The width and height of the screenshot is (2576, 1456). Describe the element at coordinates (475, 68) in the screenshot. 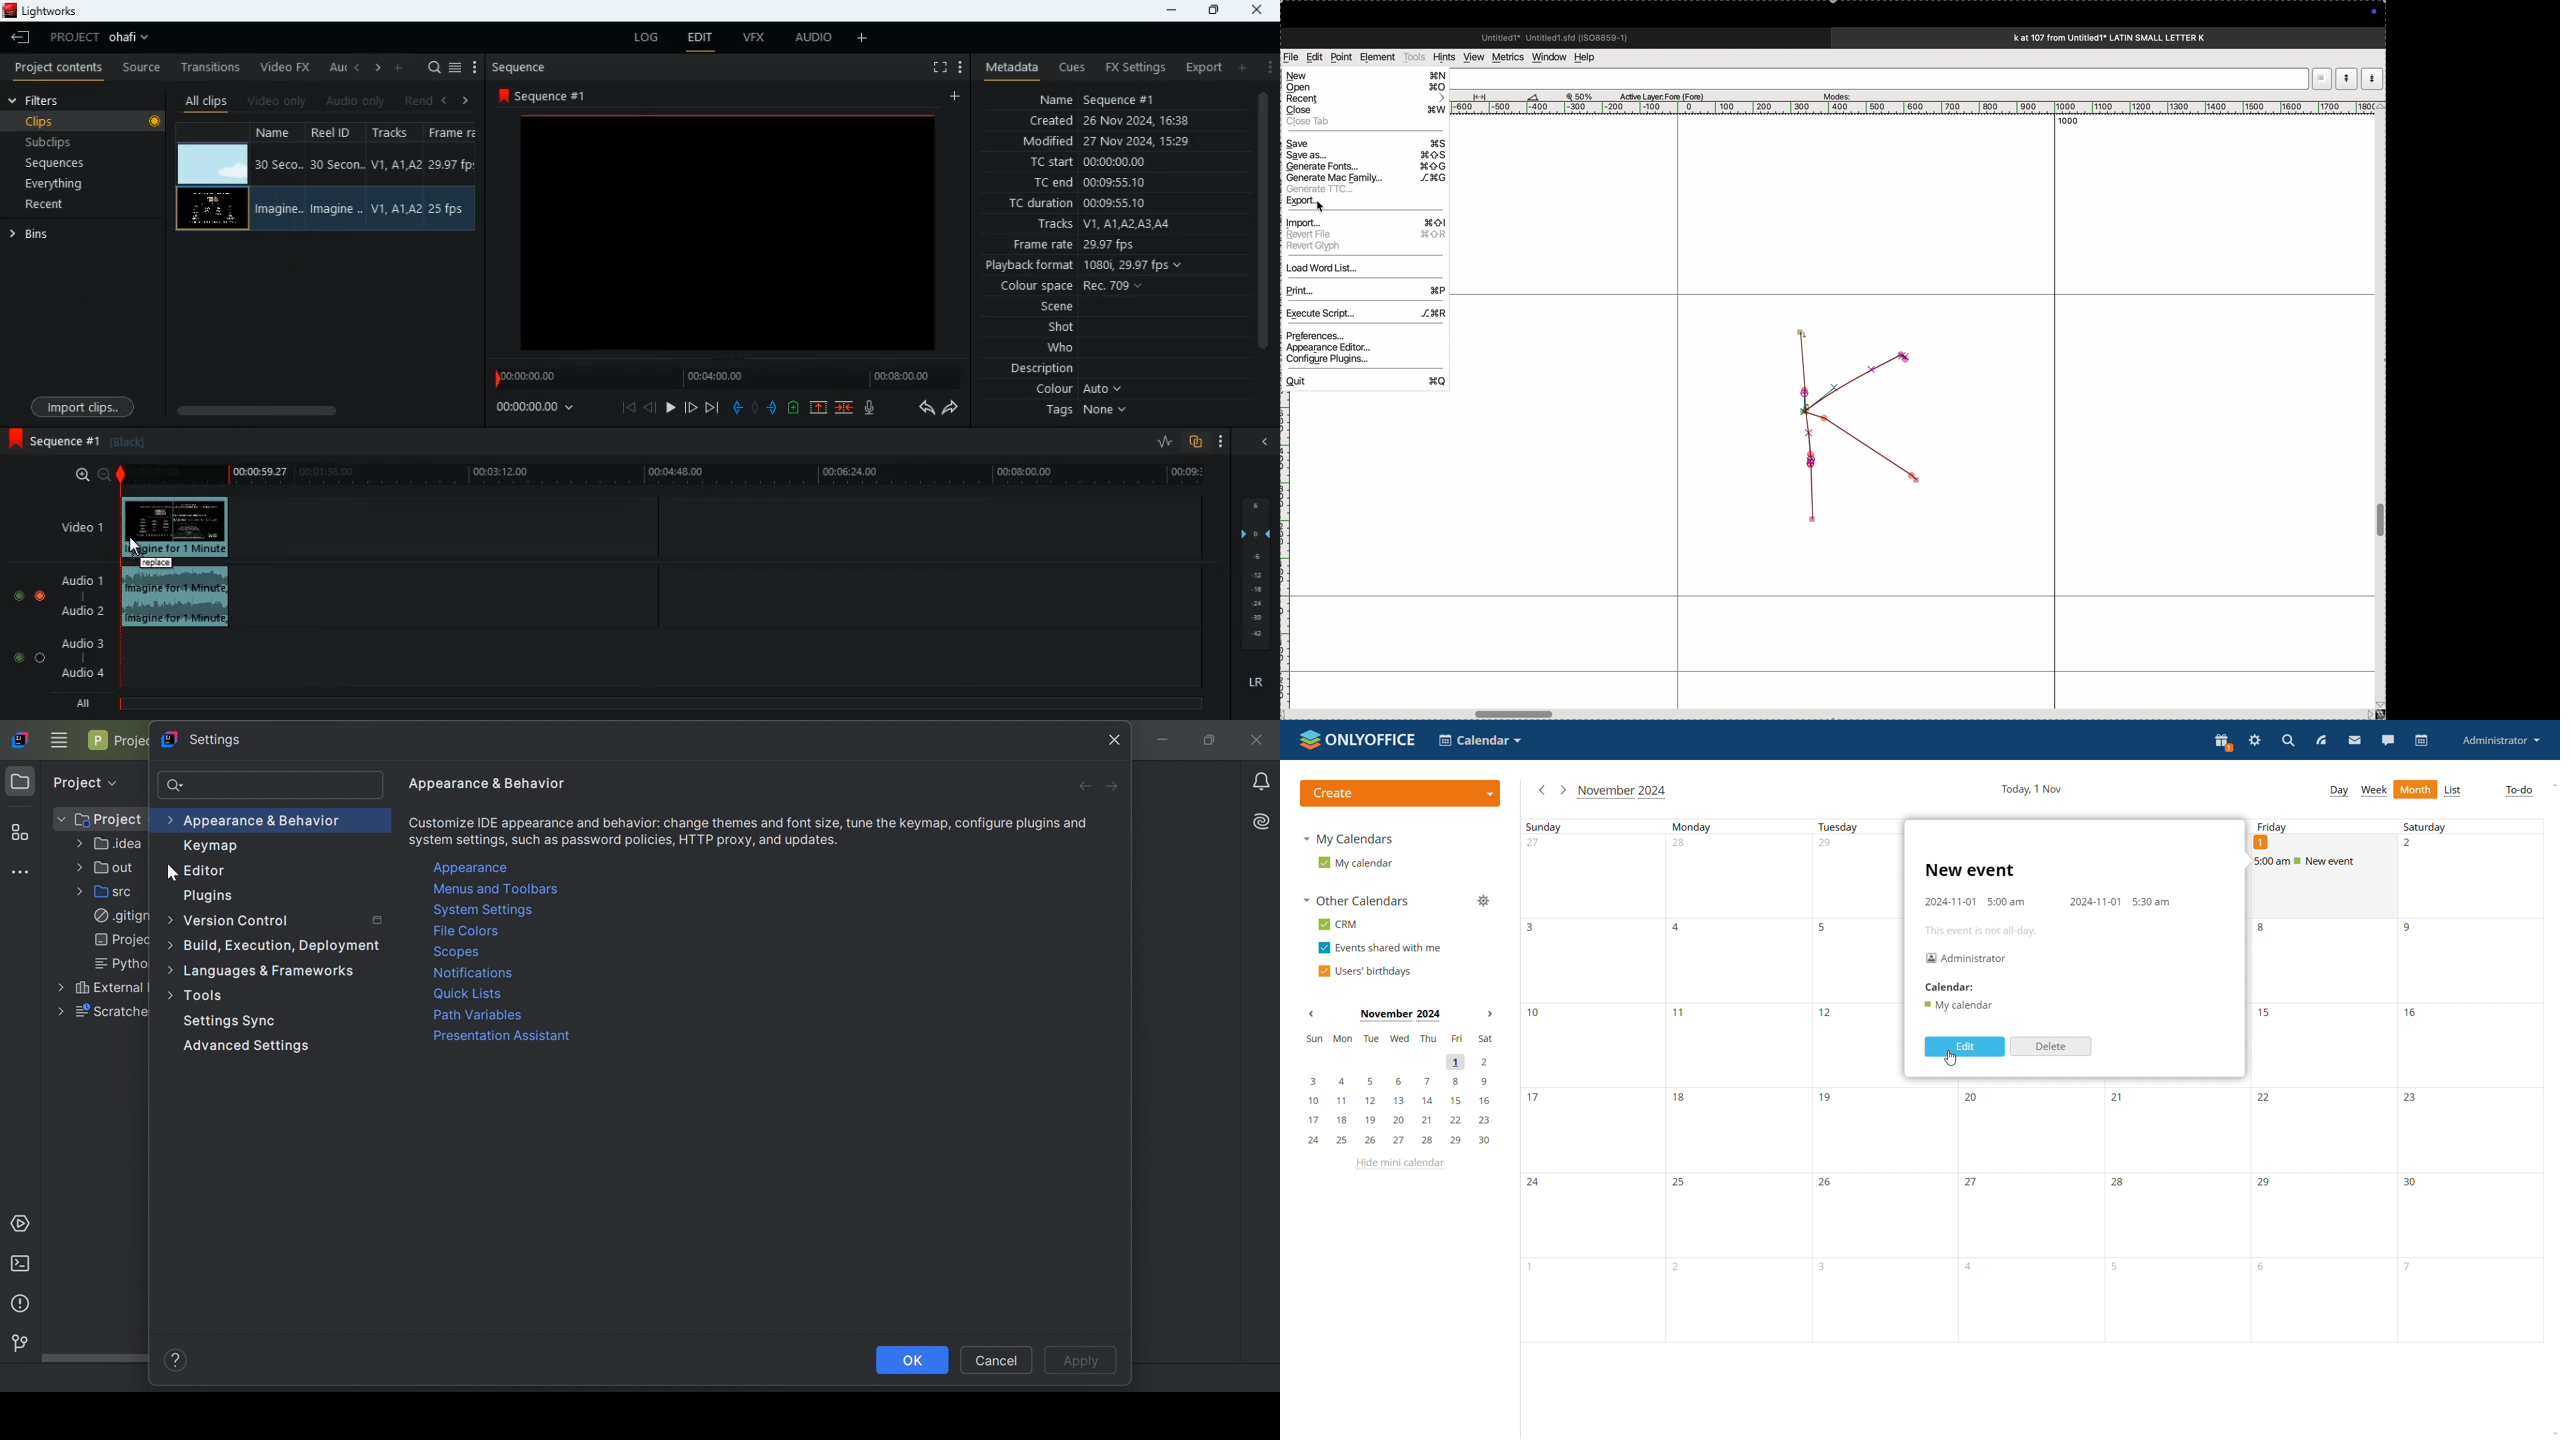

I see `menu` at that location.